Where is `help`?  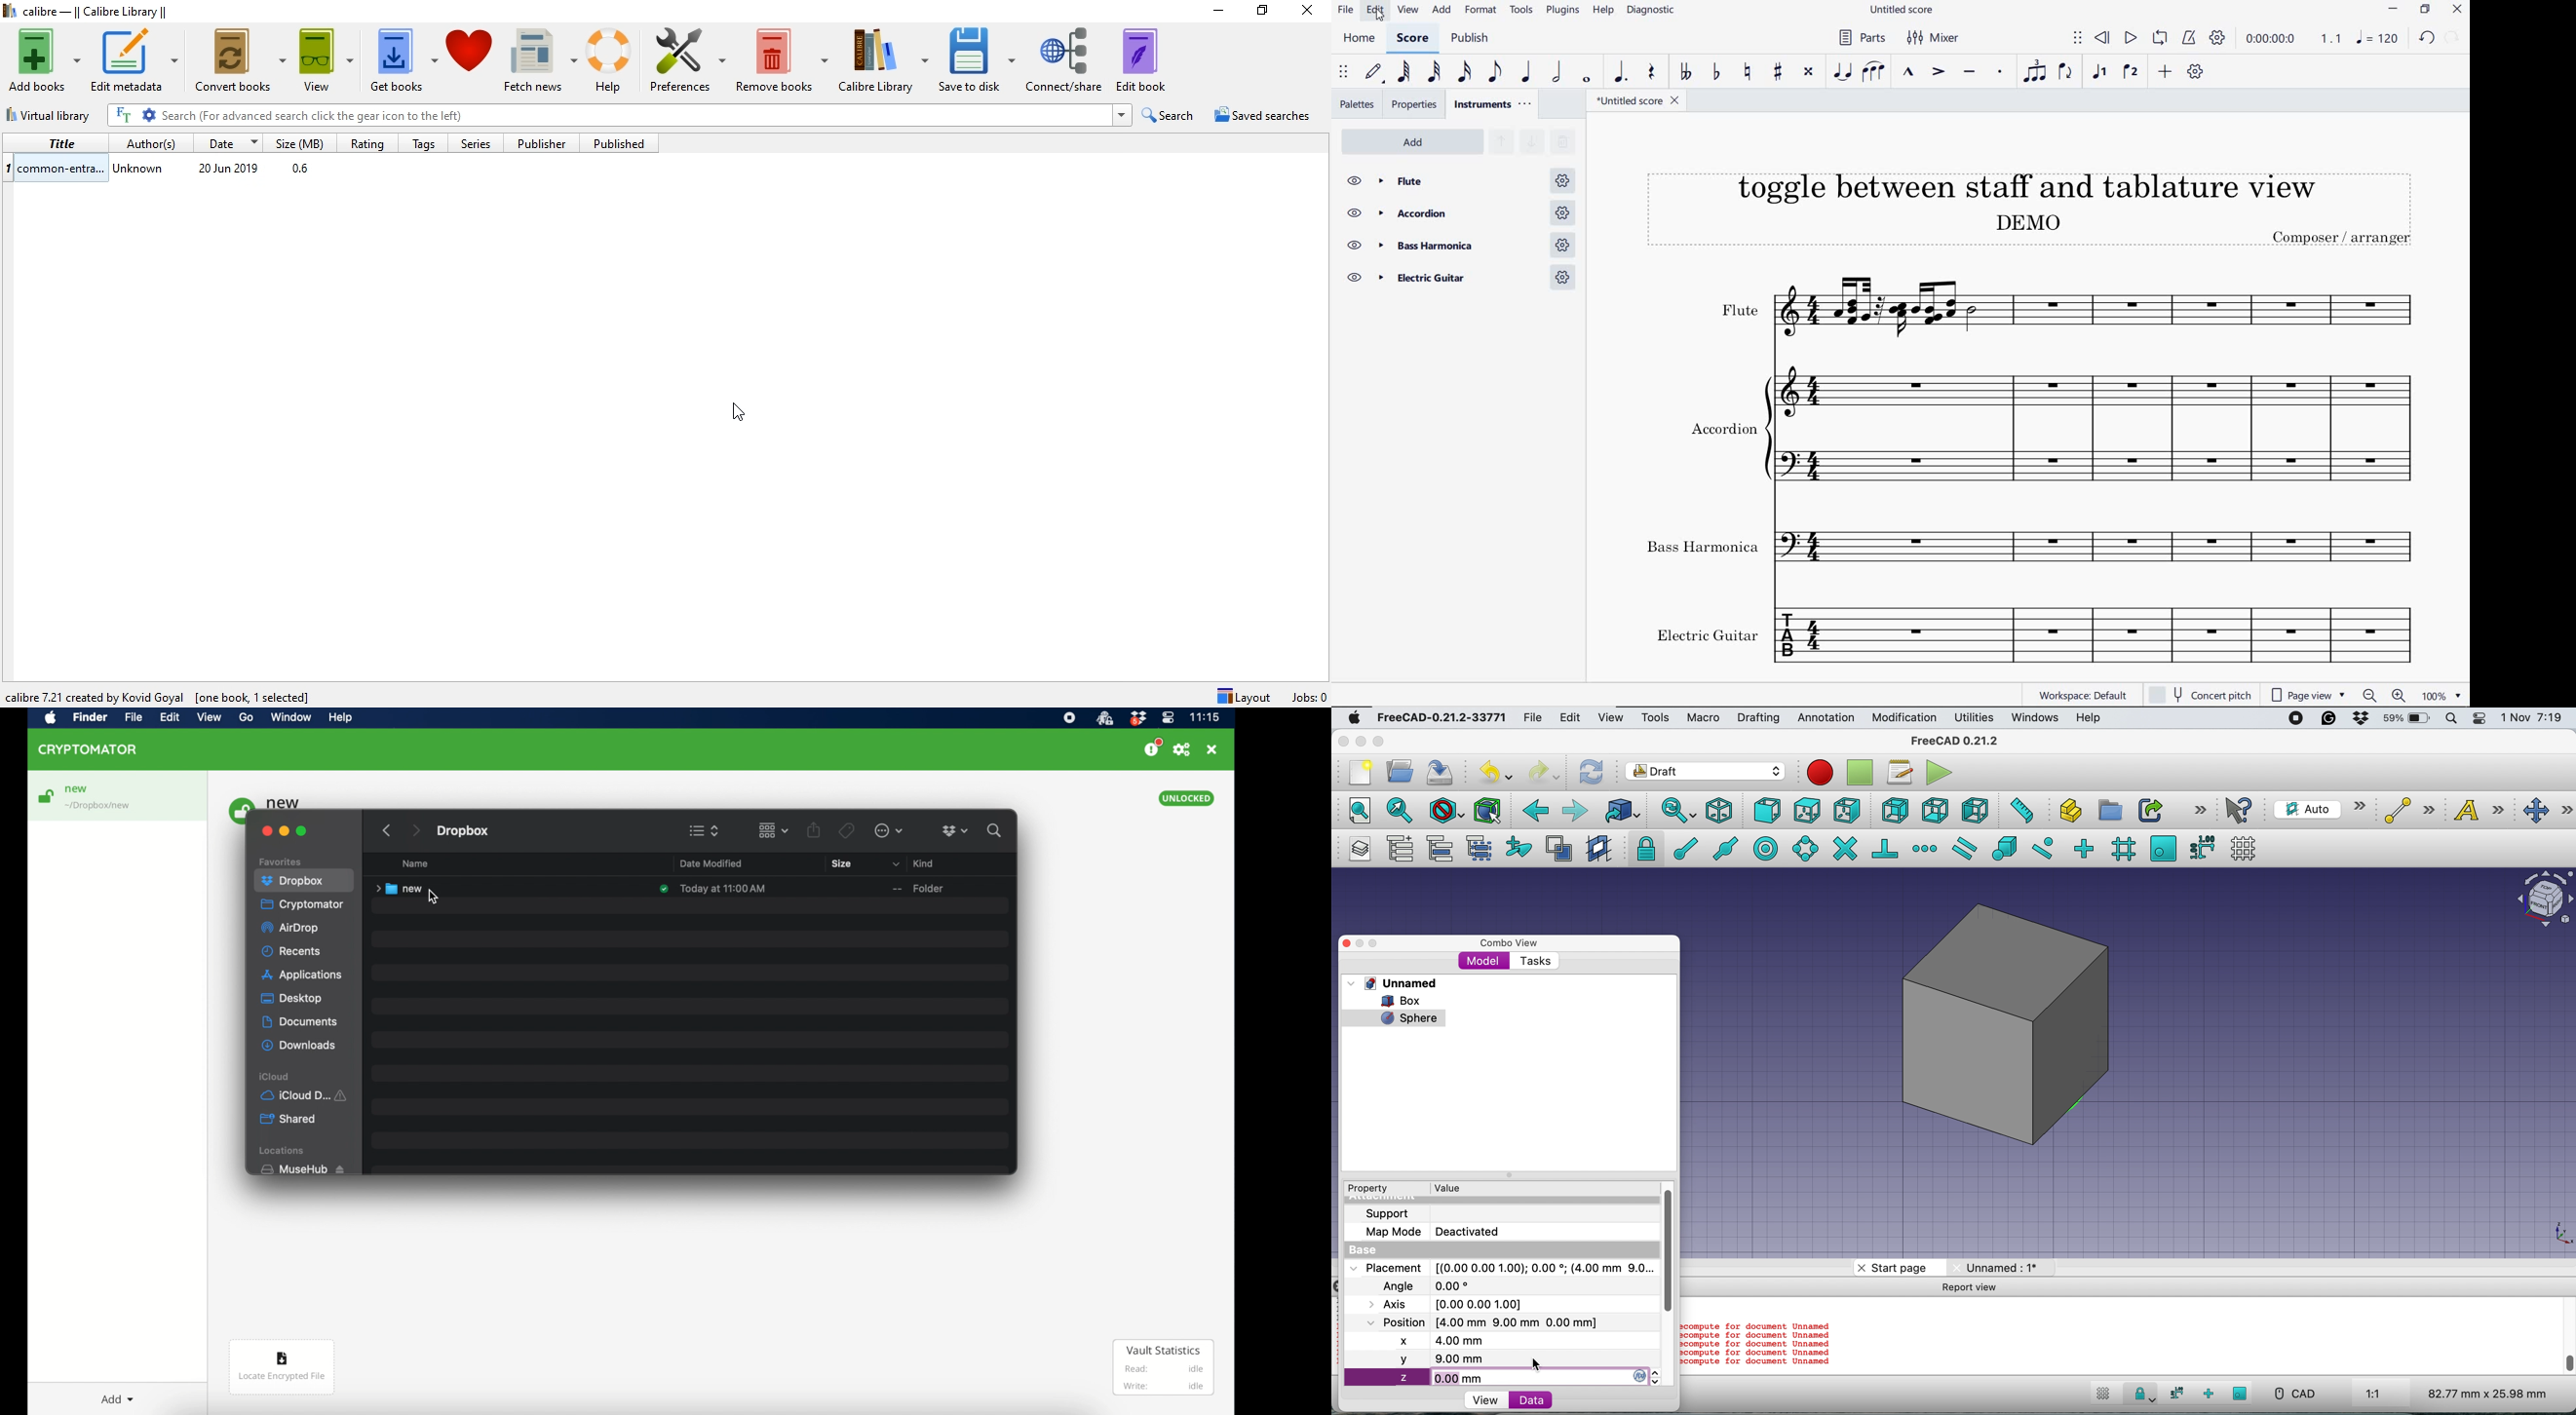 help is located at coordinates (2090, 719).